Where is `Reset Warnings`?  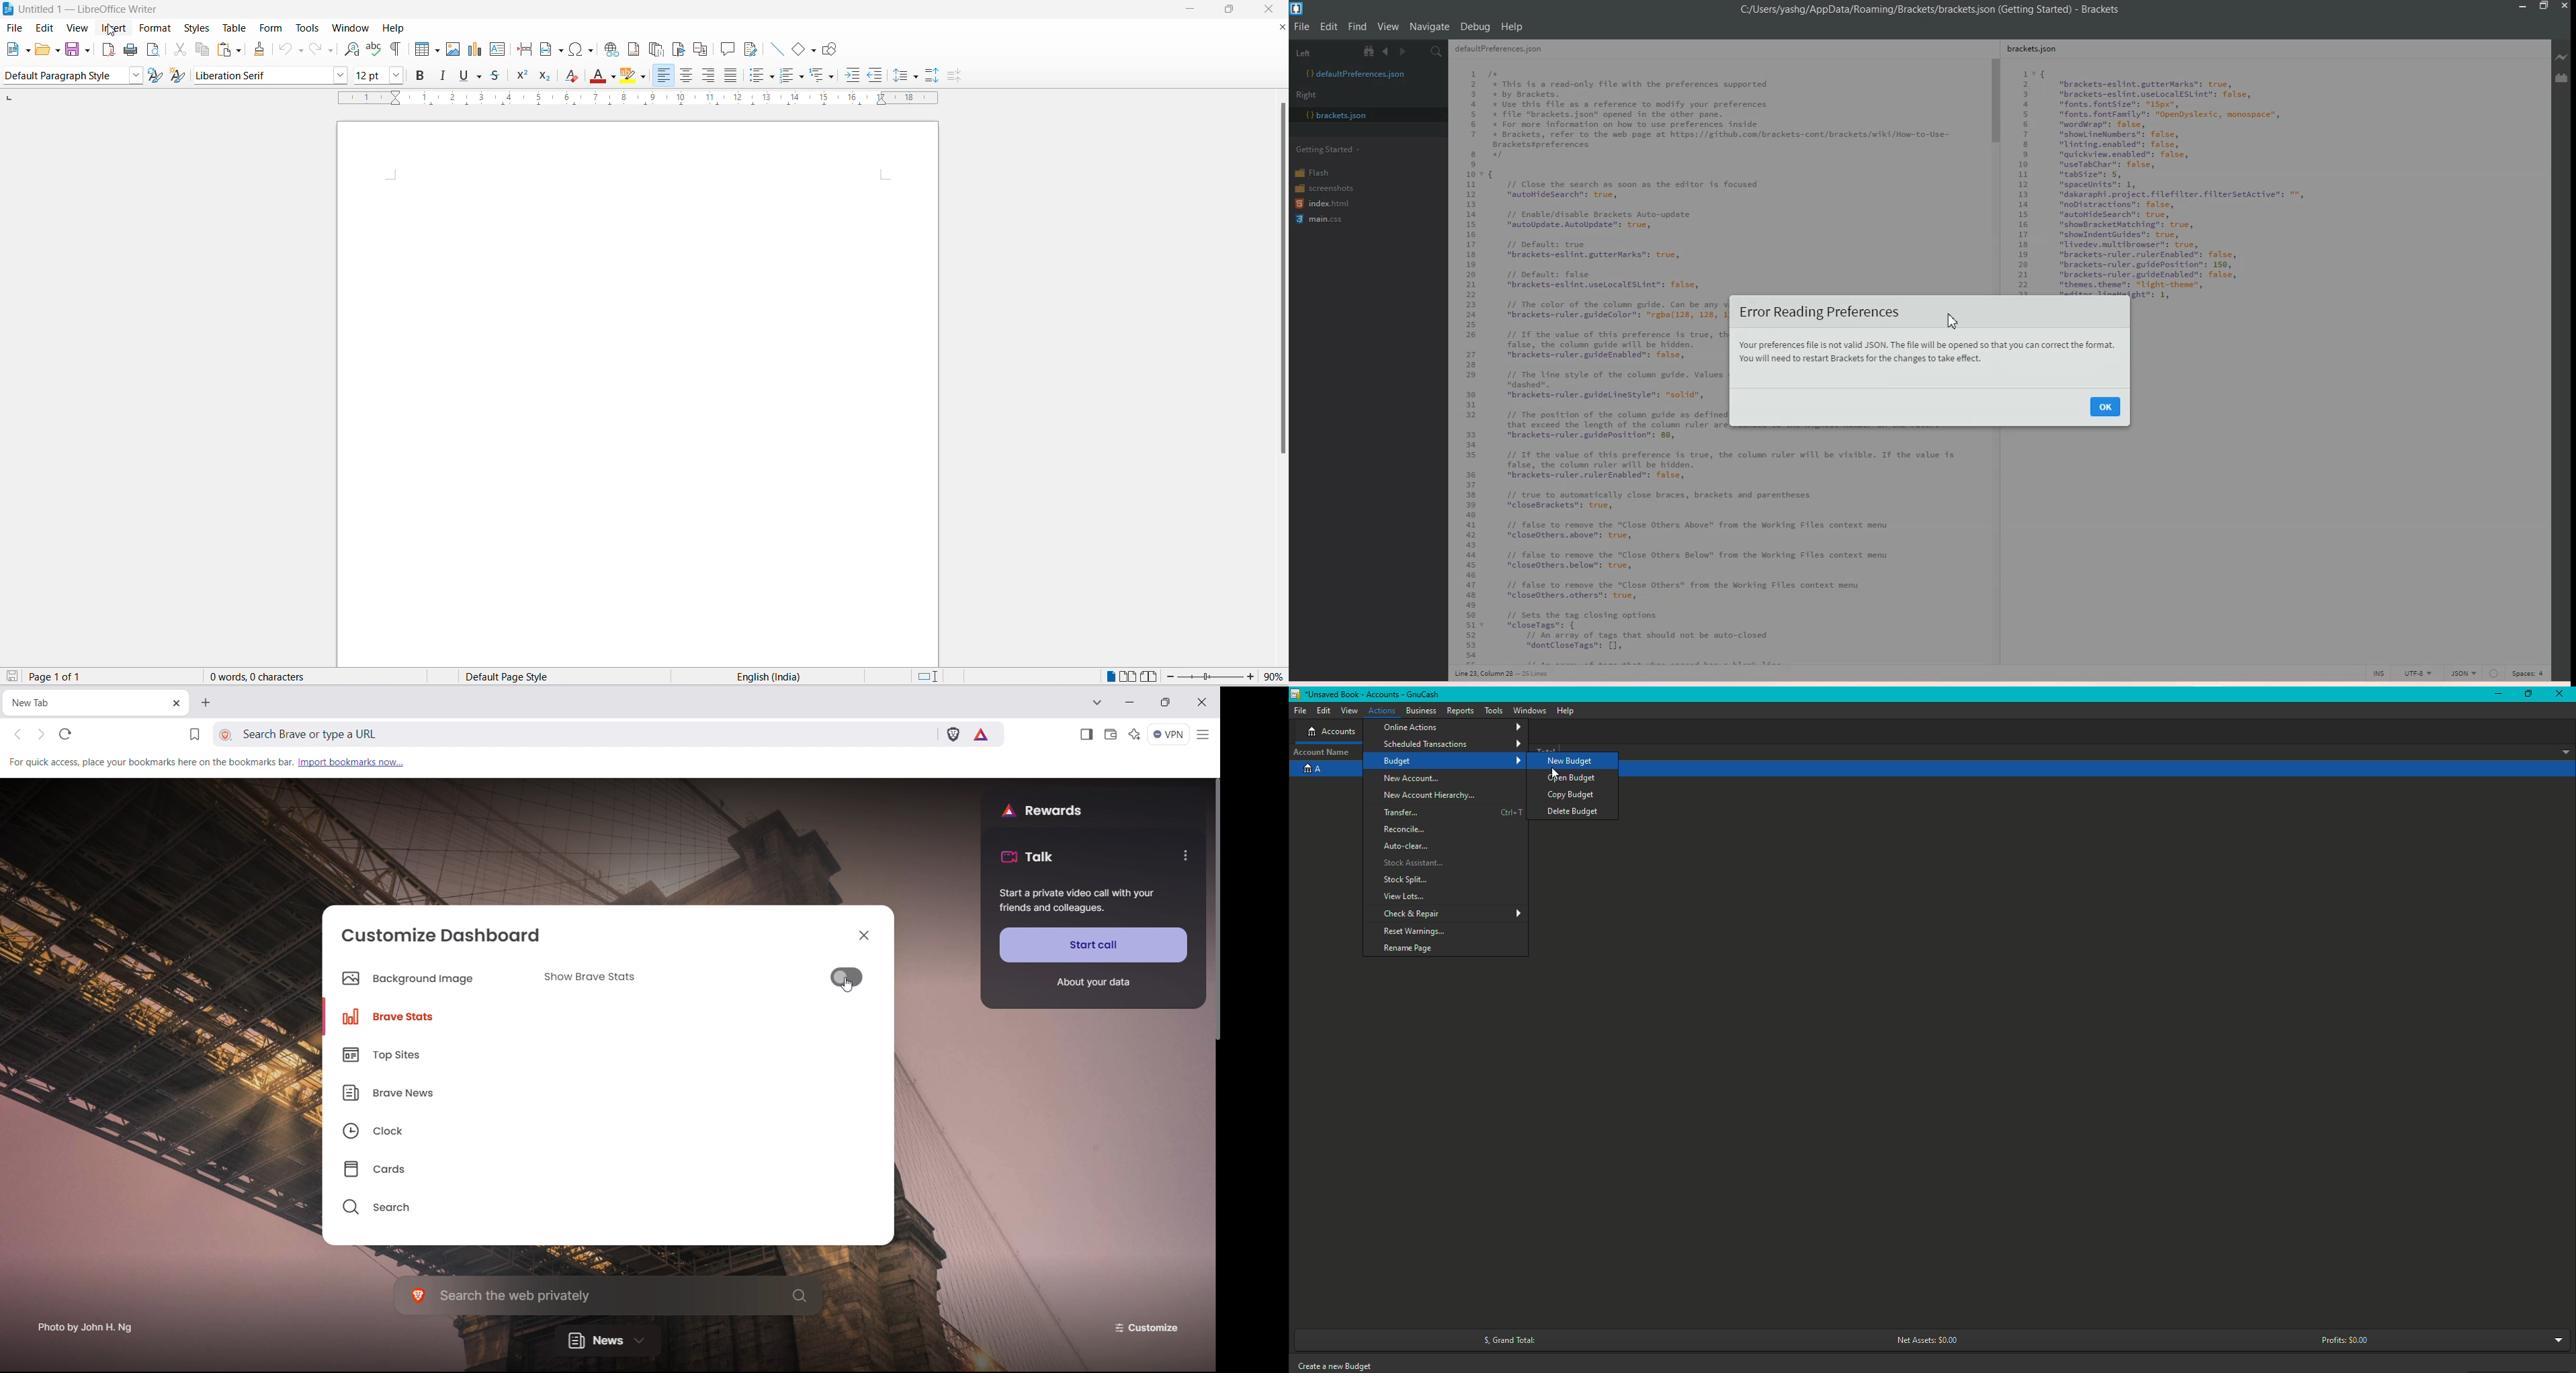 Reset Warnings is located at coordinates (1415, 934).